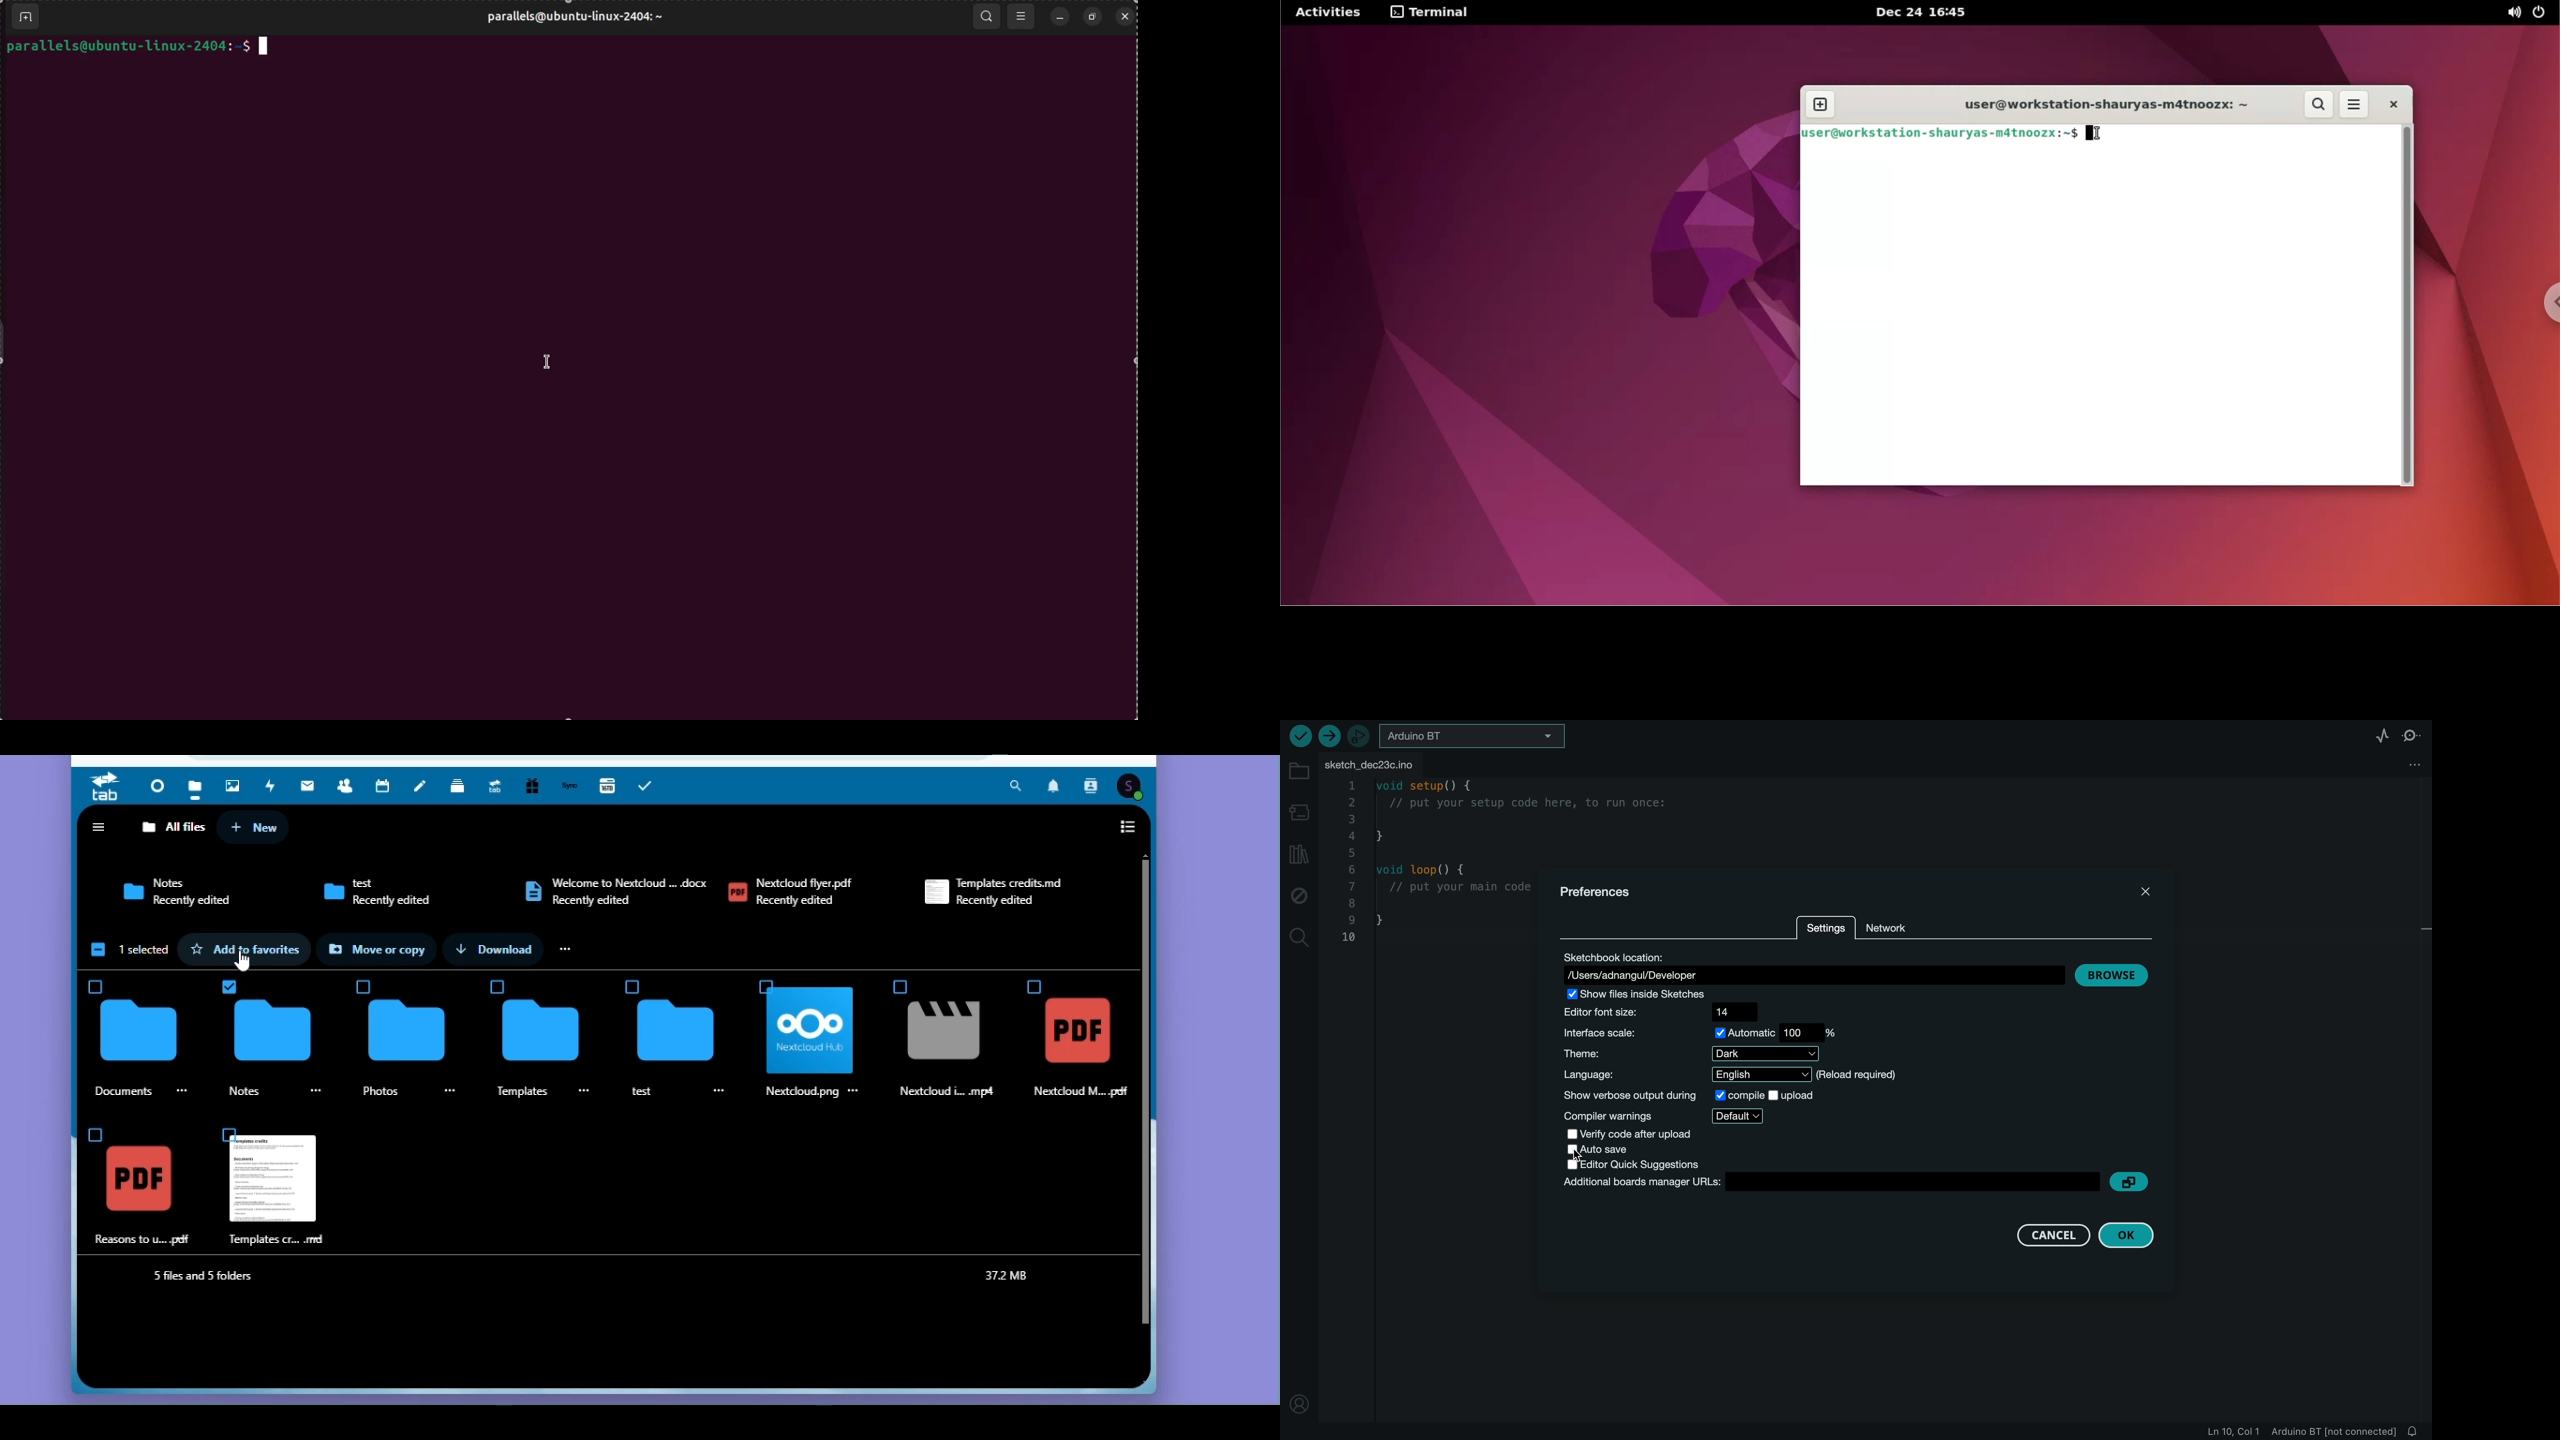 The image size is (2576, 1456). What do you see at coordinates (519, 1093) in the screenshot?
I see `Template` at bounding box center [519, 1093].